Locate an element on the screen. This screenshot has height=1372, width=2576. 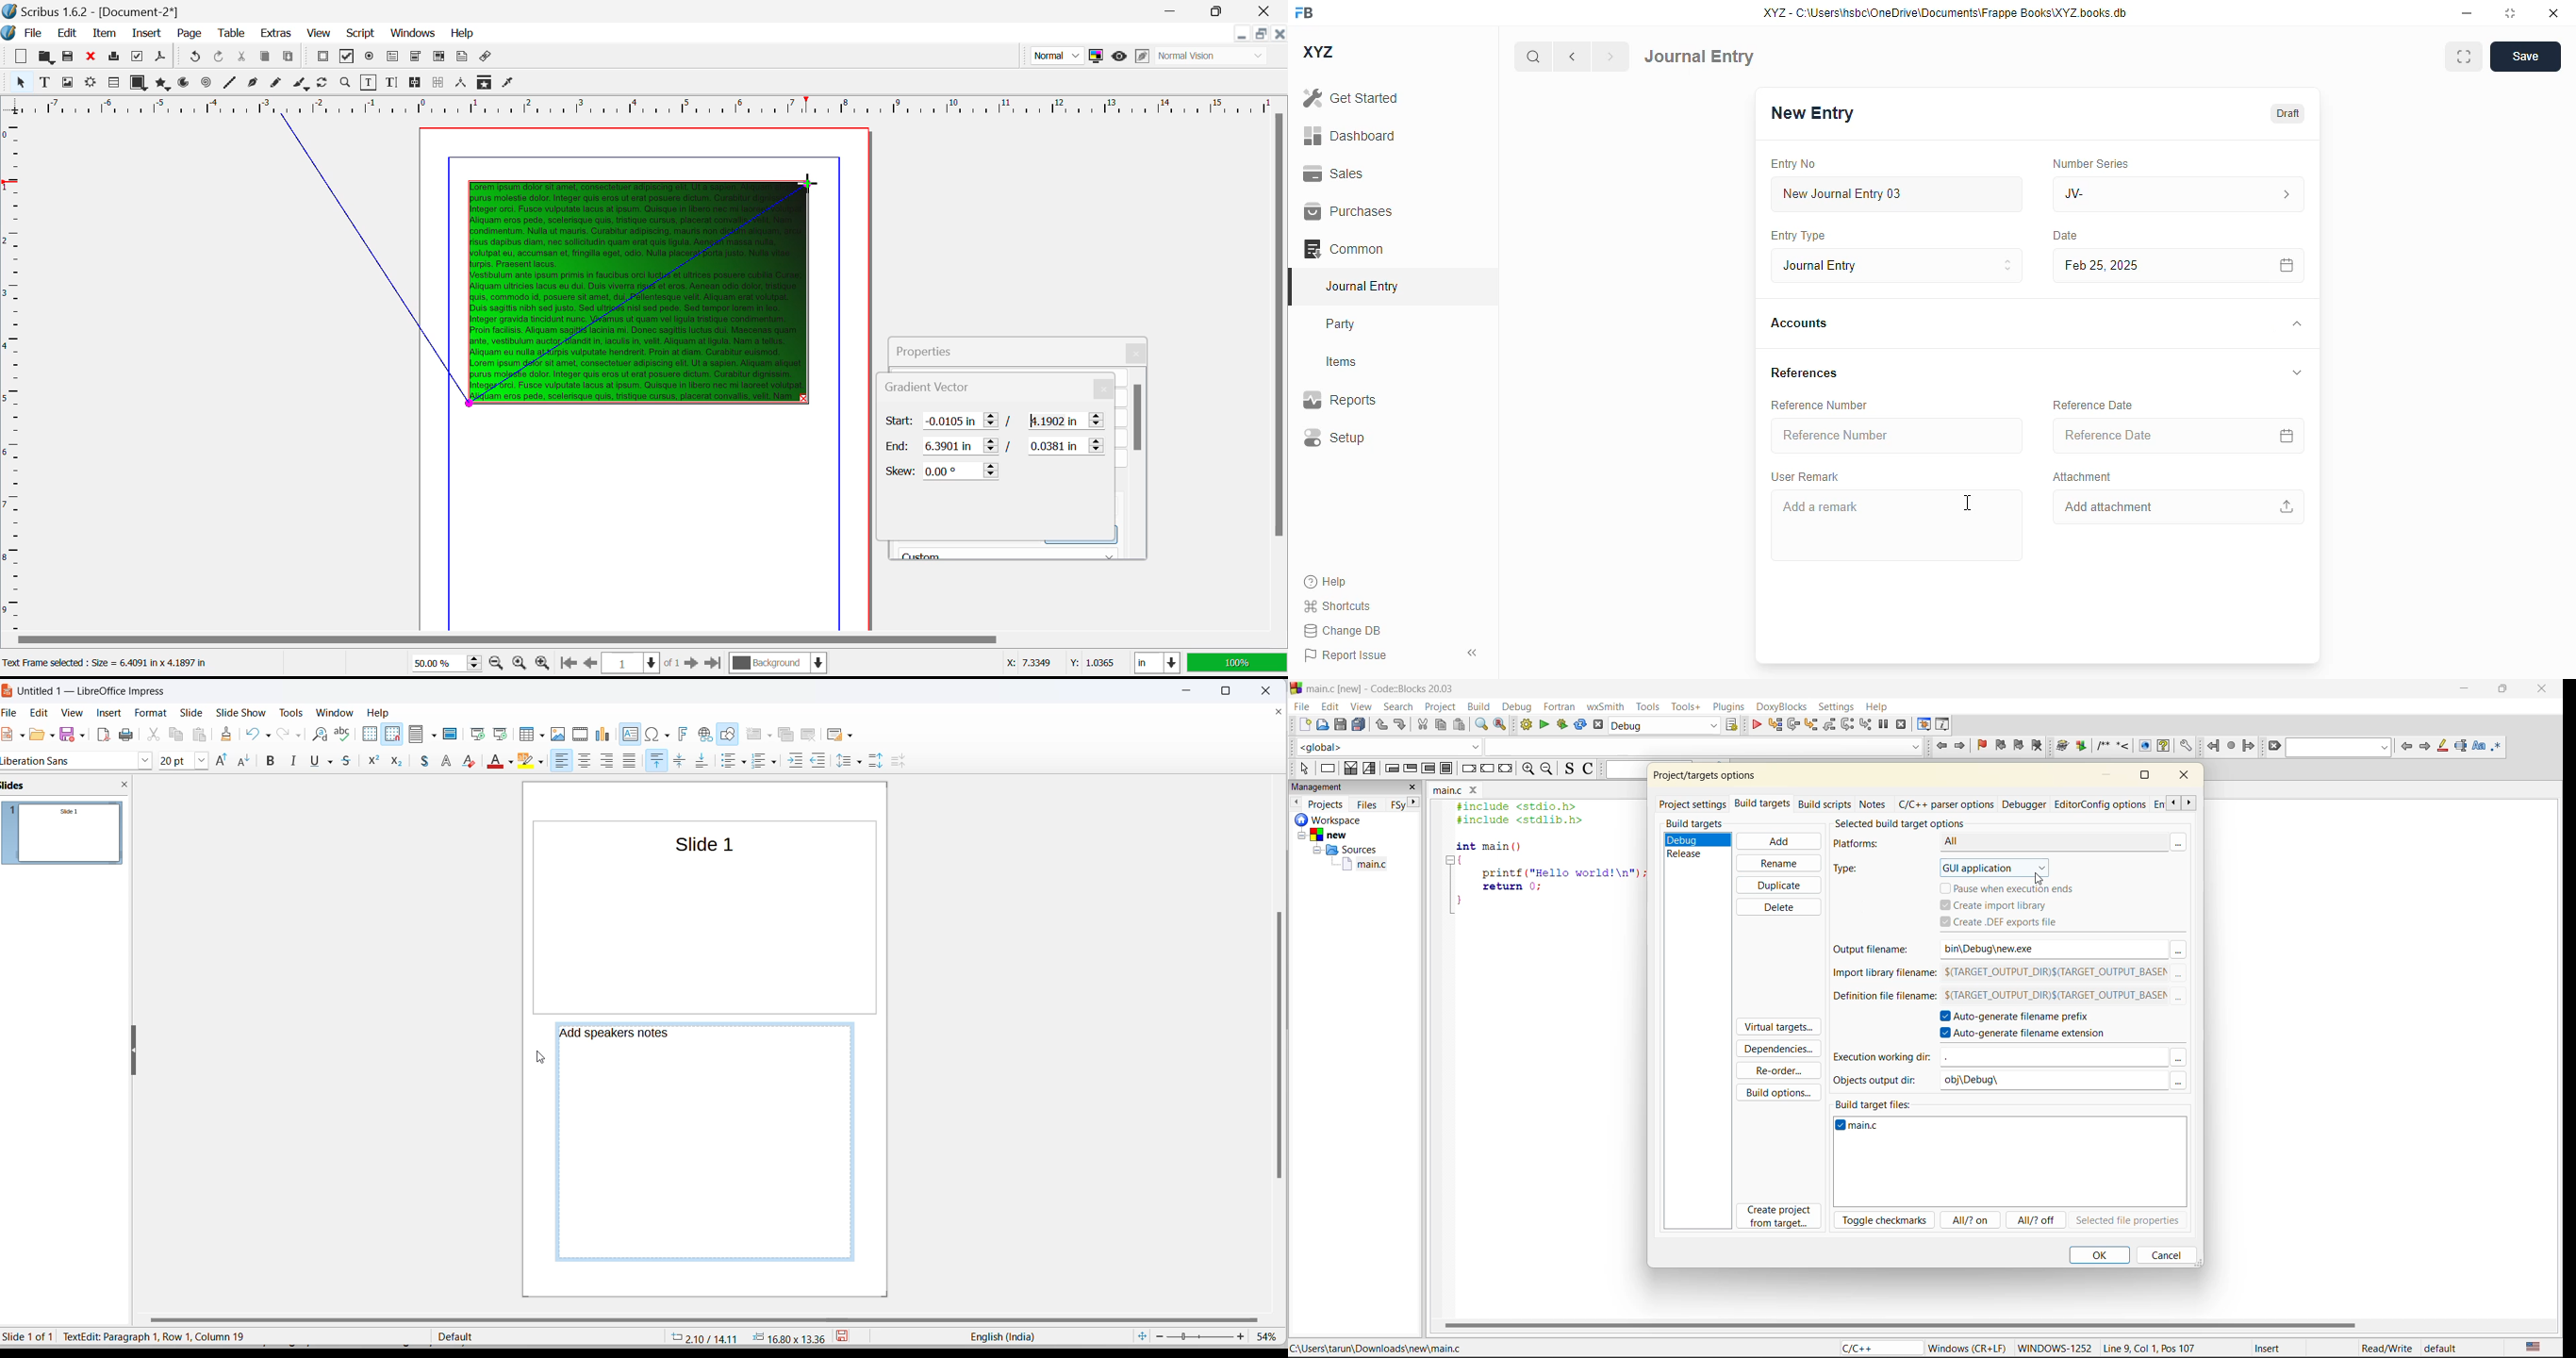
display views options dropdown button is located at coordinates (436, 735).